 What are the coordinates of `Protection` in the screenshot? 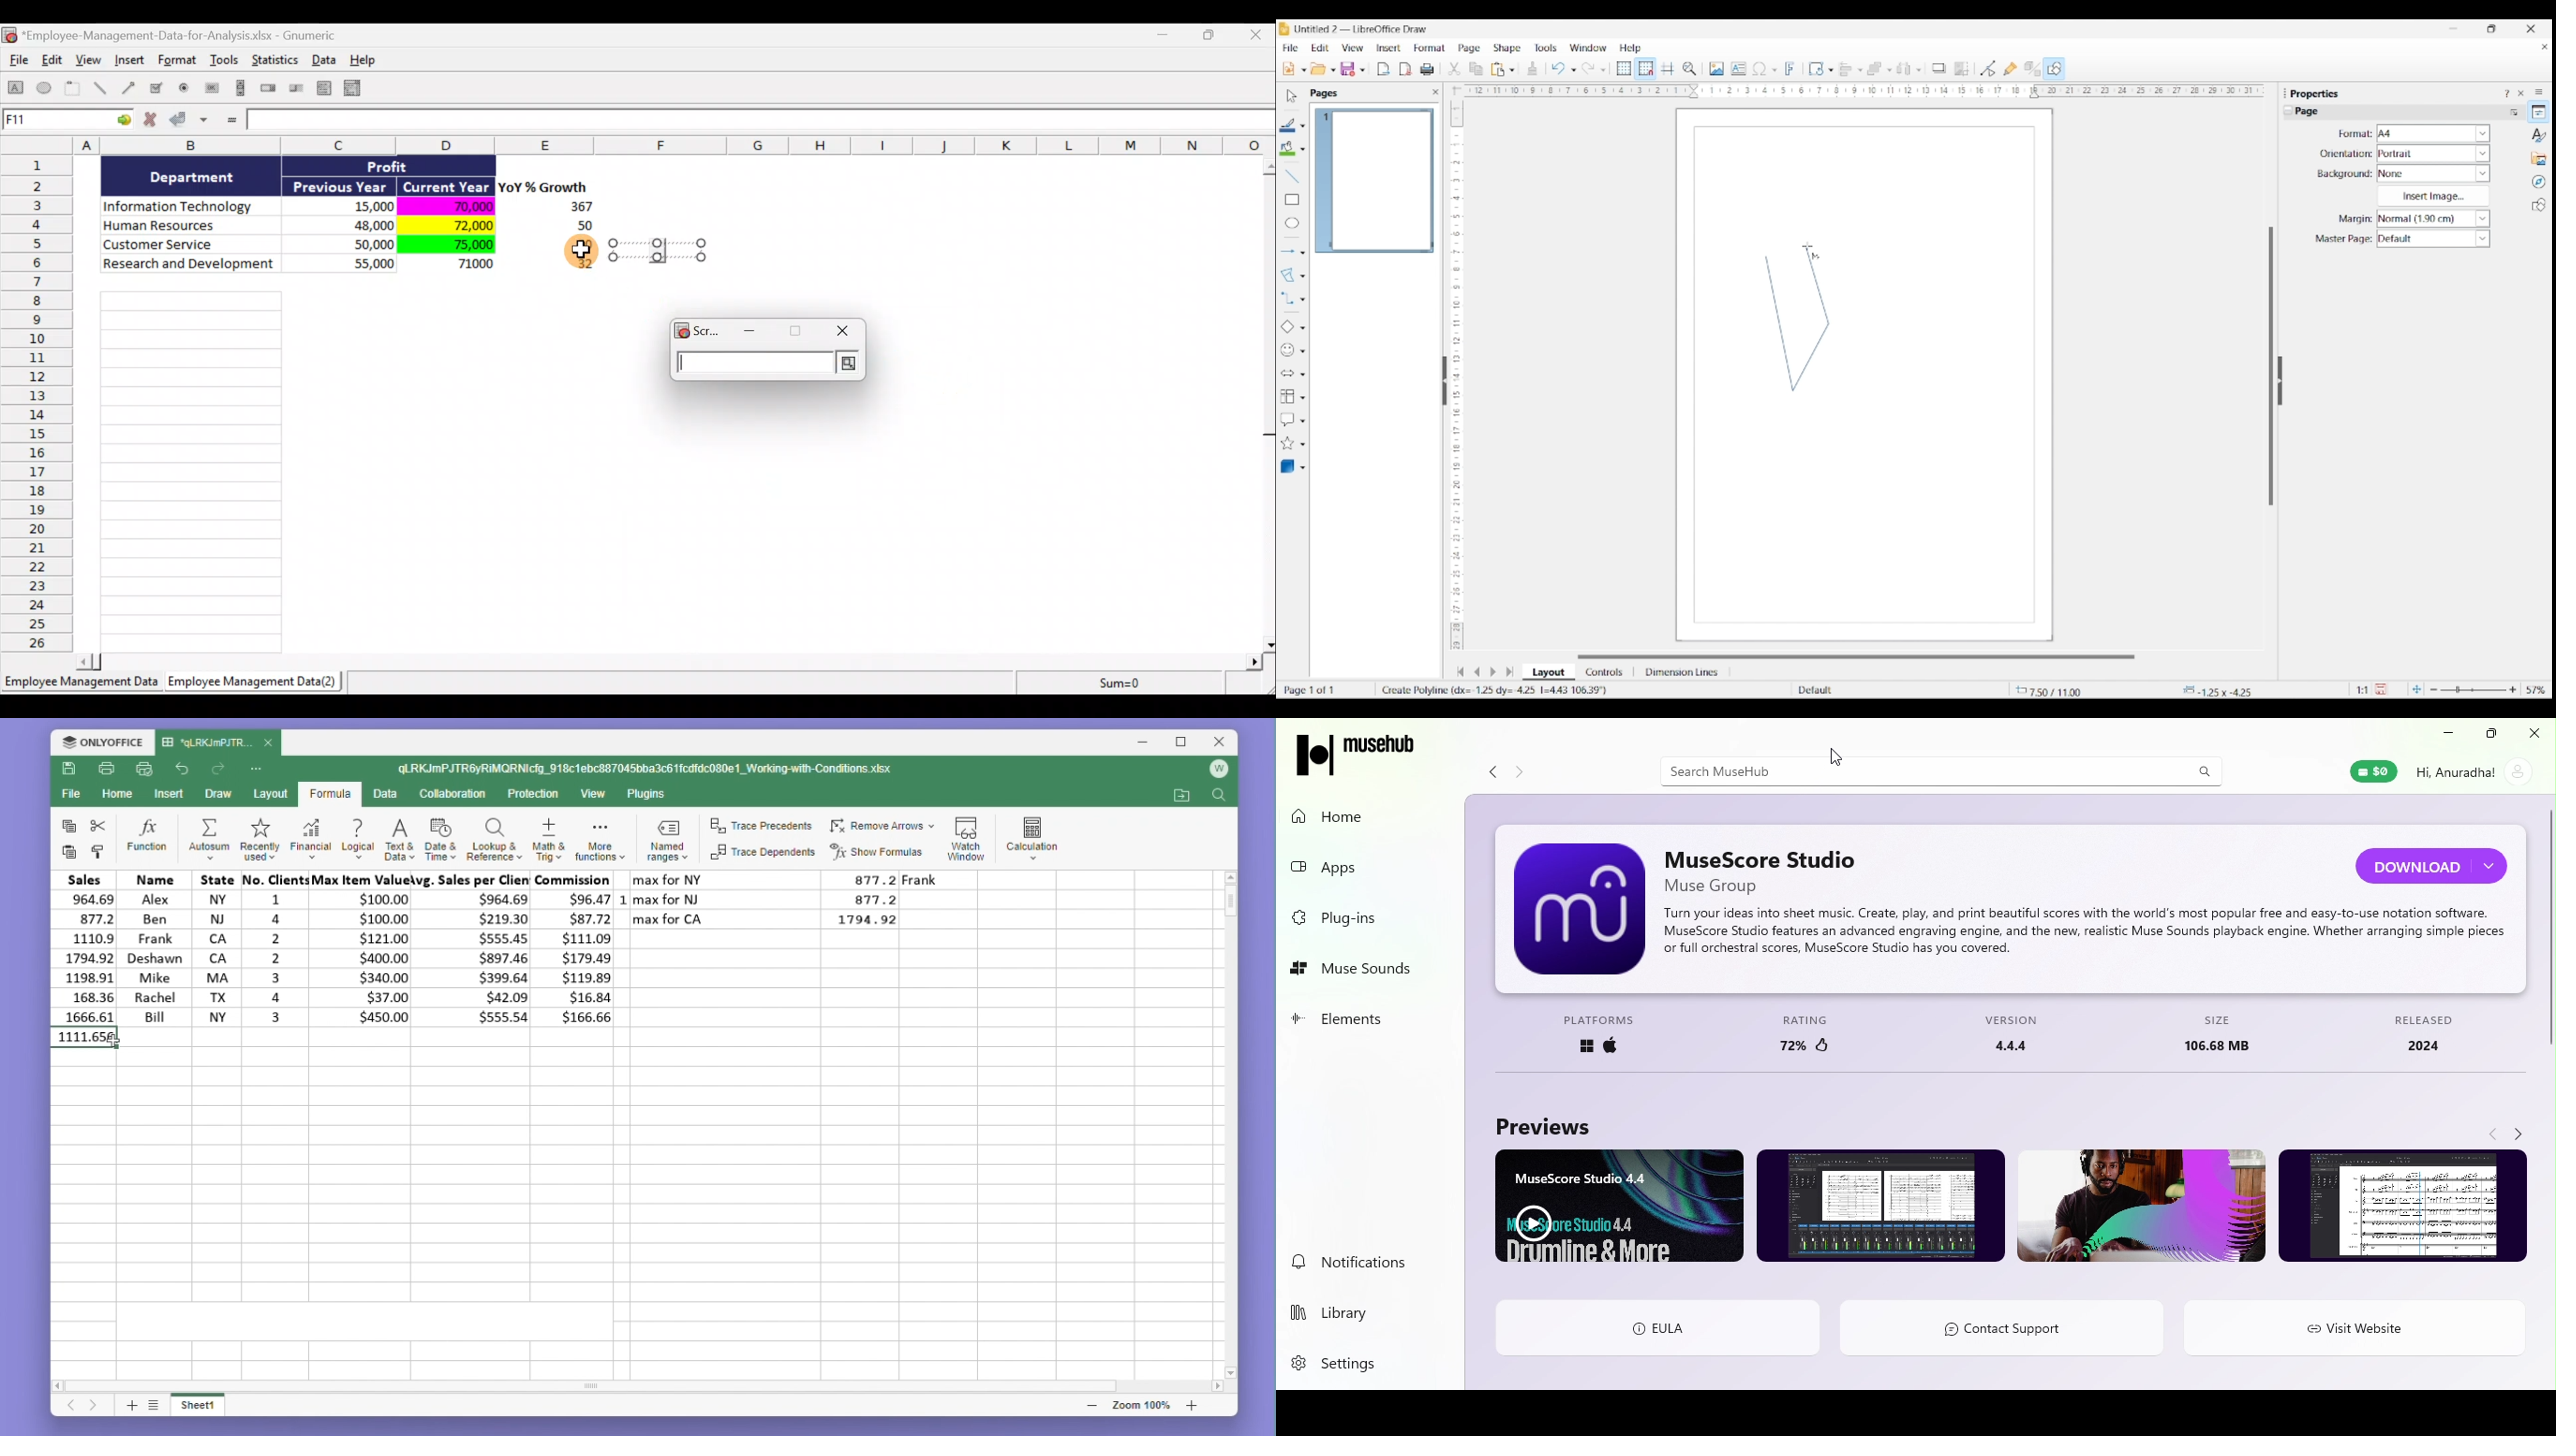 It's located at (532, 795).